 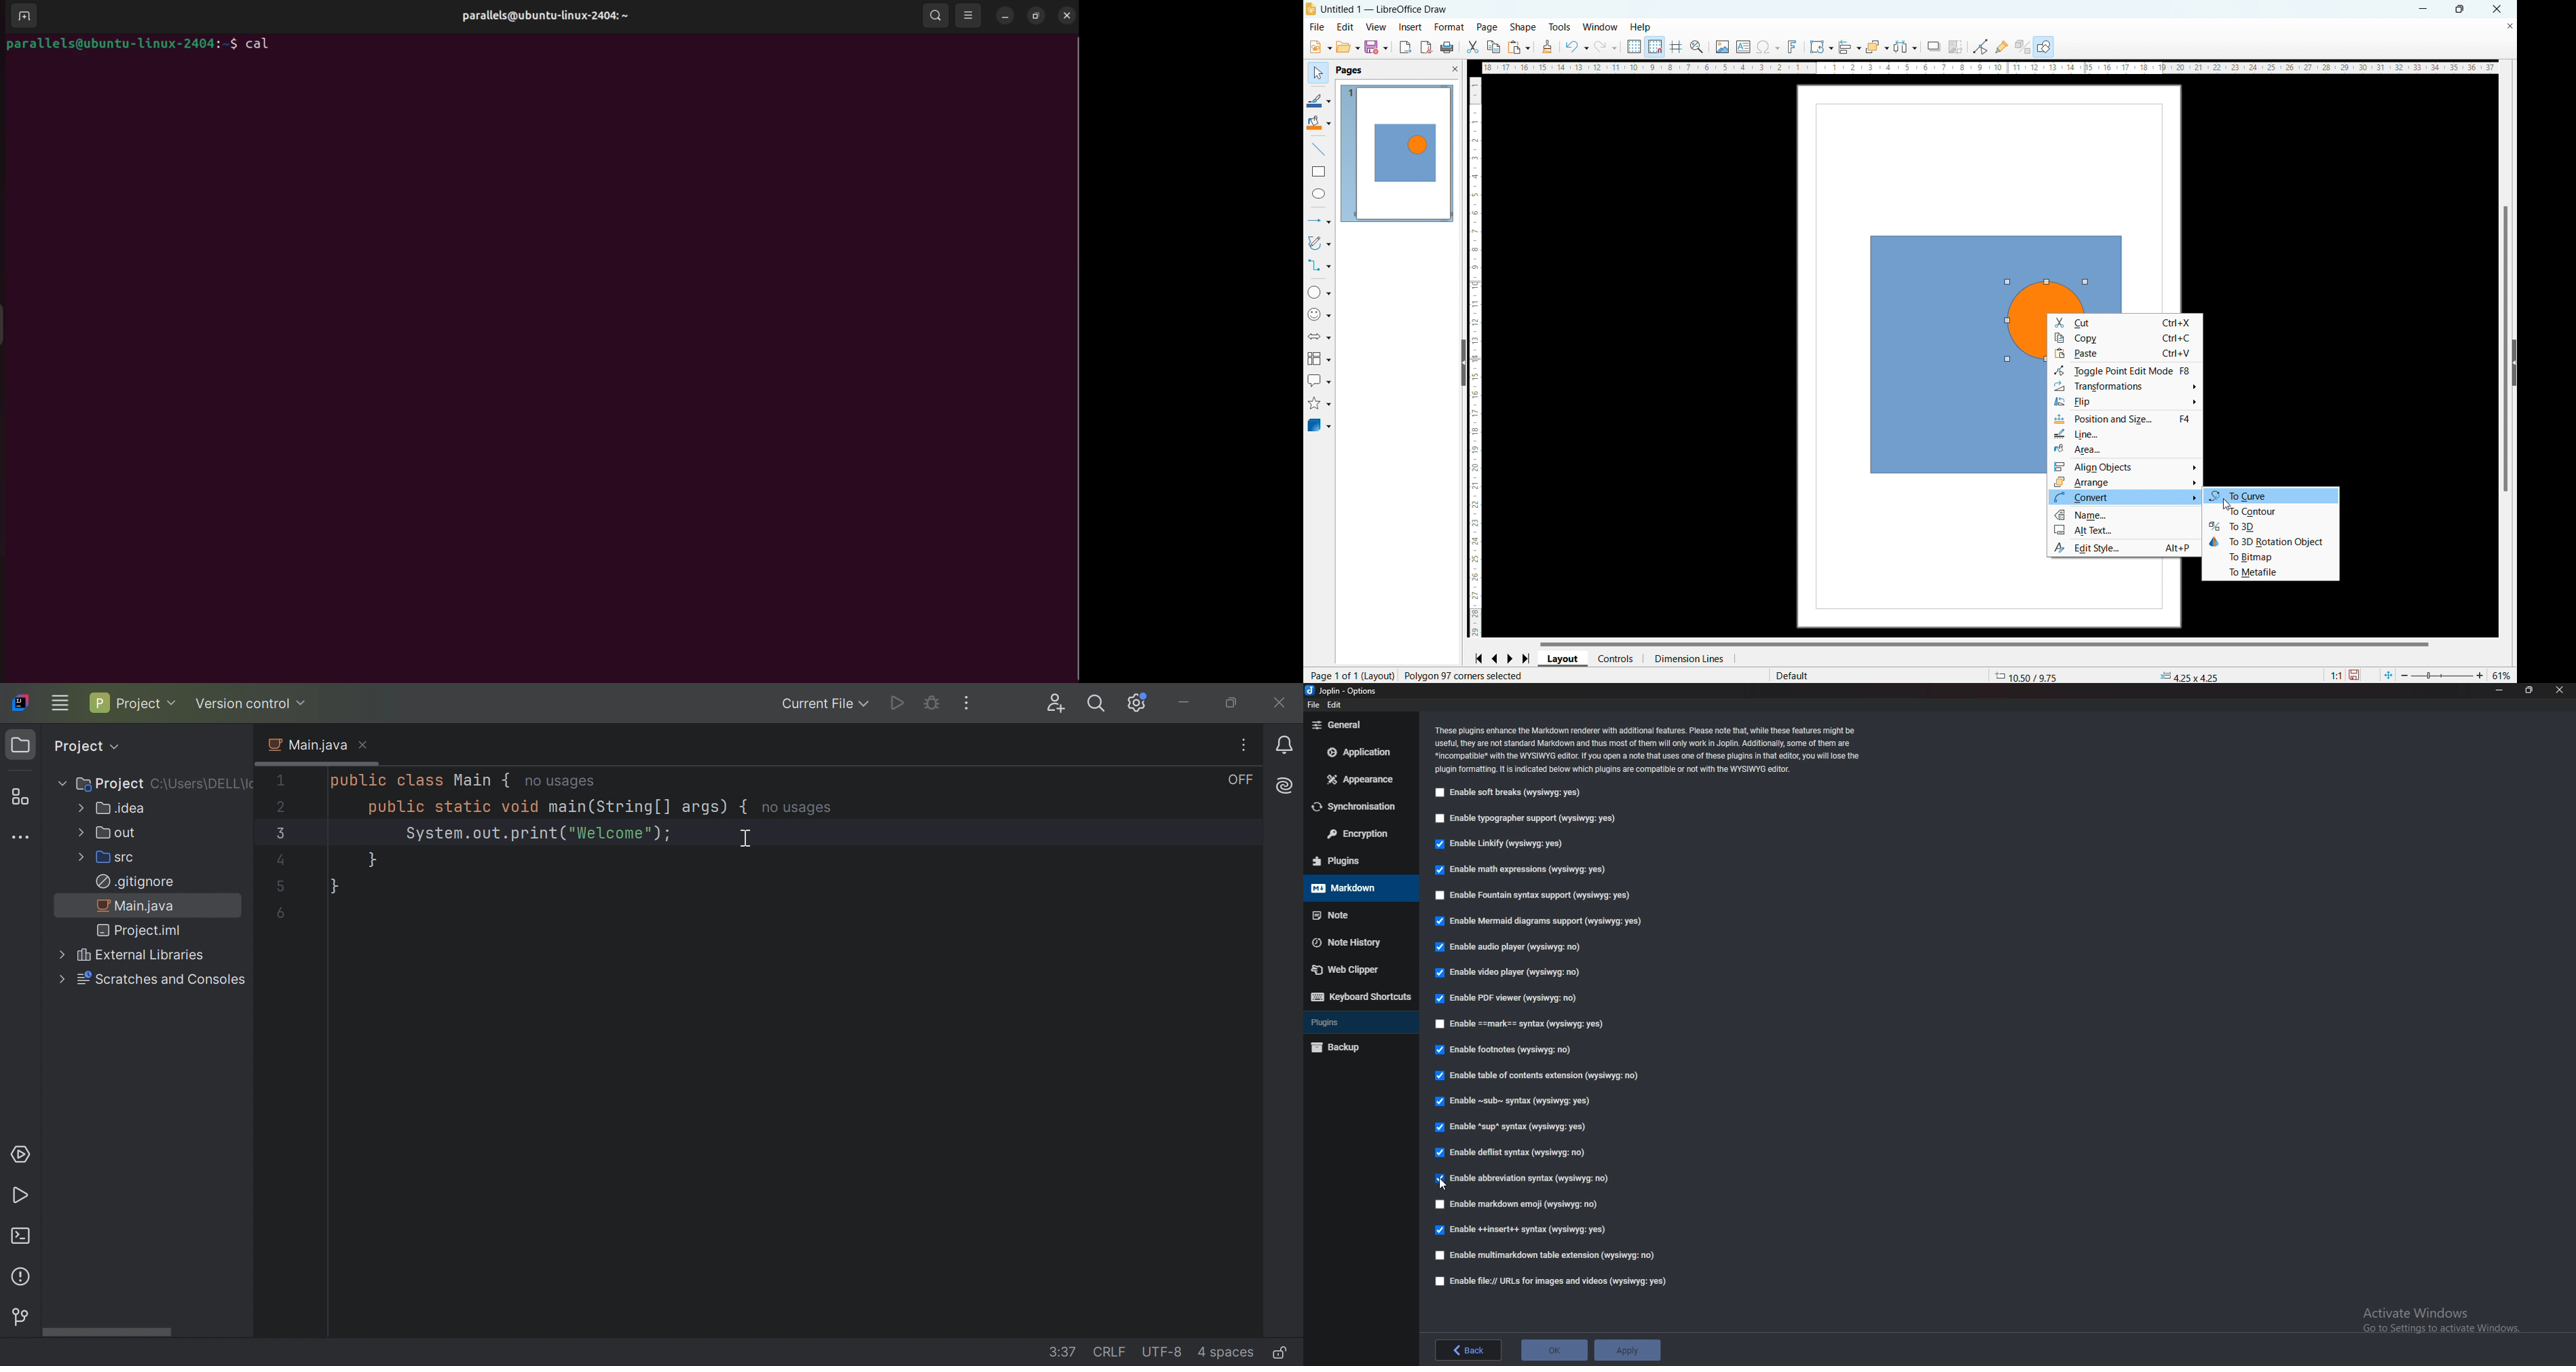 What do you see at coordinates (1359, 997) in the screenshot?
I see `Keyboard shortcuts` at bounding box center [1359, 997].